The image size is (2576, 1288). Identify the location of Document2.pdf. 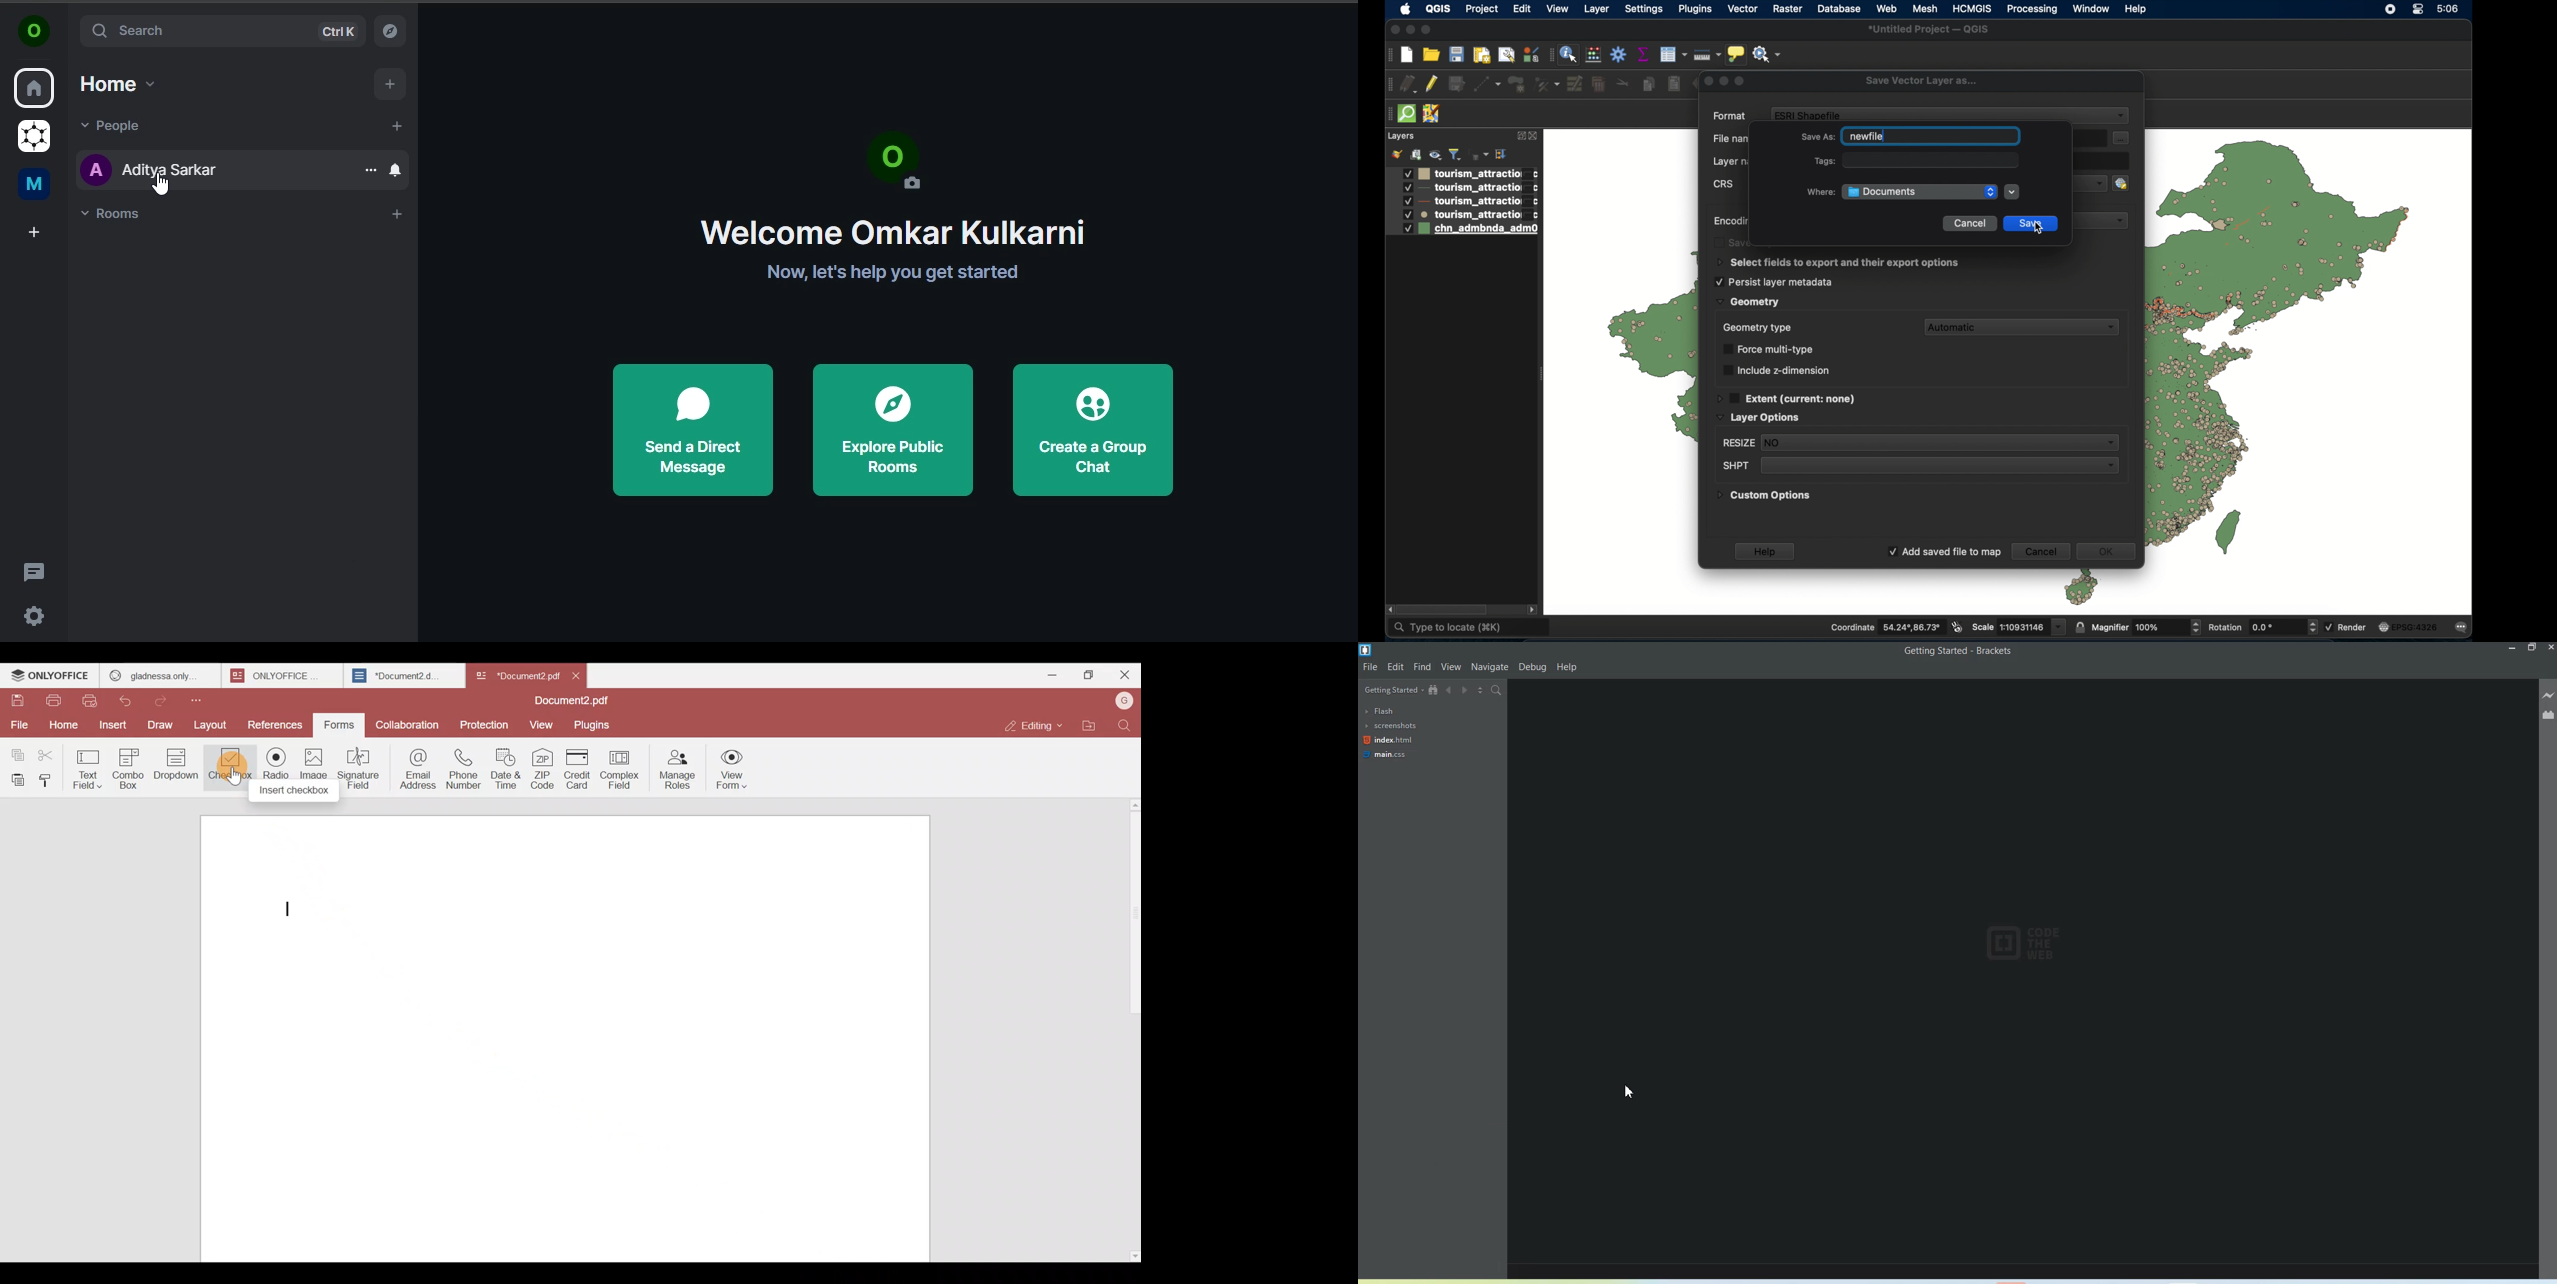
(568, 702).